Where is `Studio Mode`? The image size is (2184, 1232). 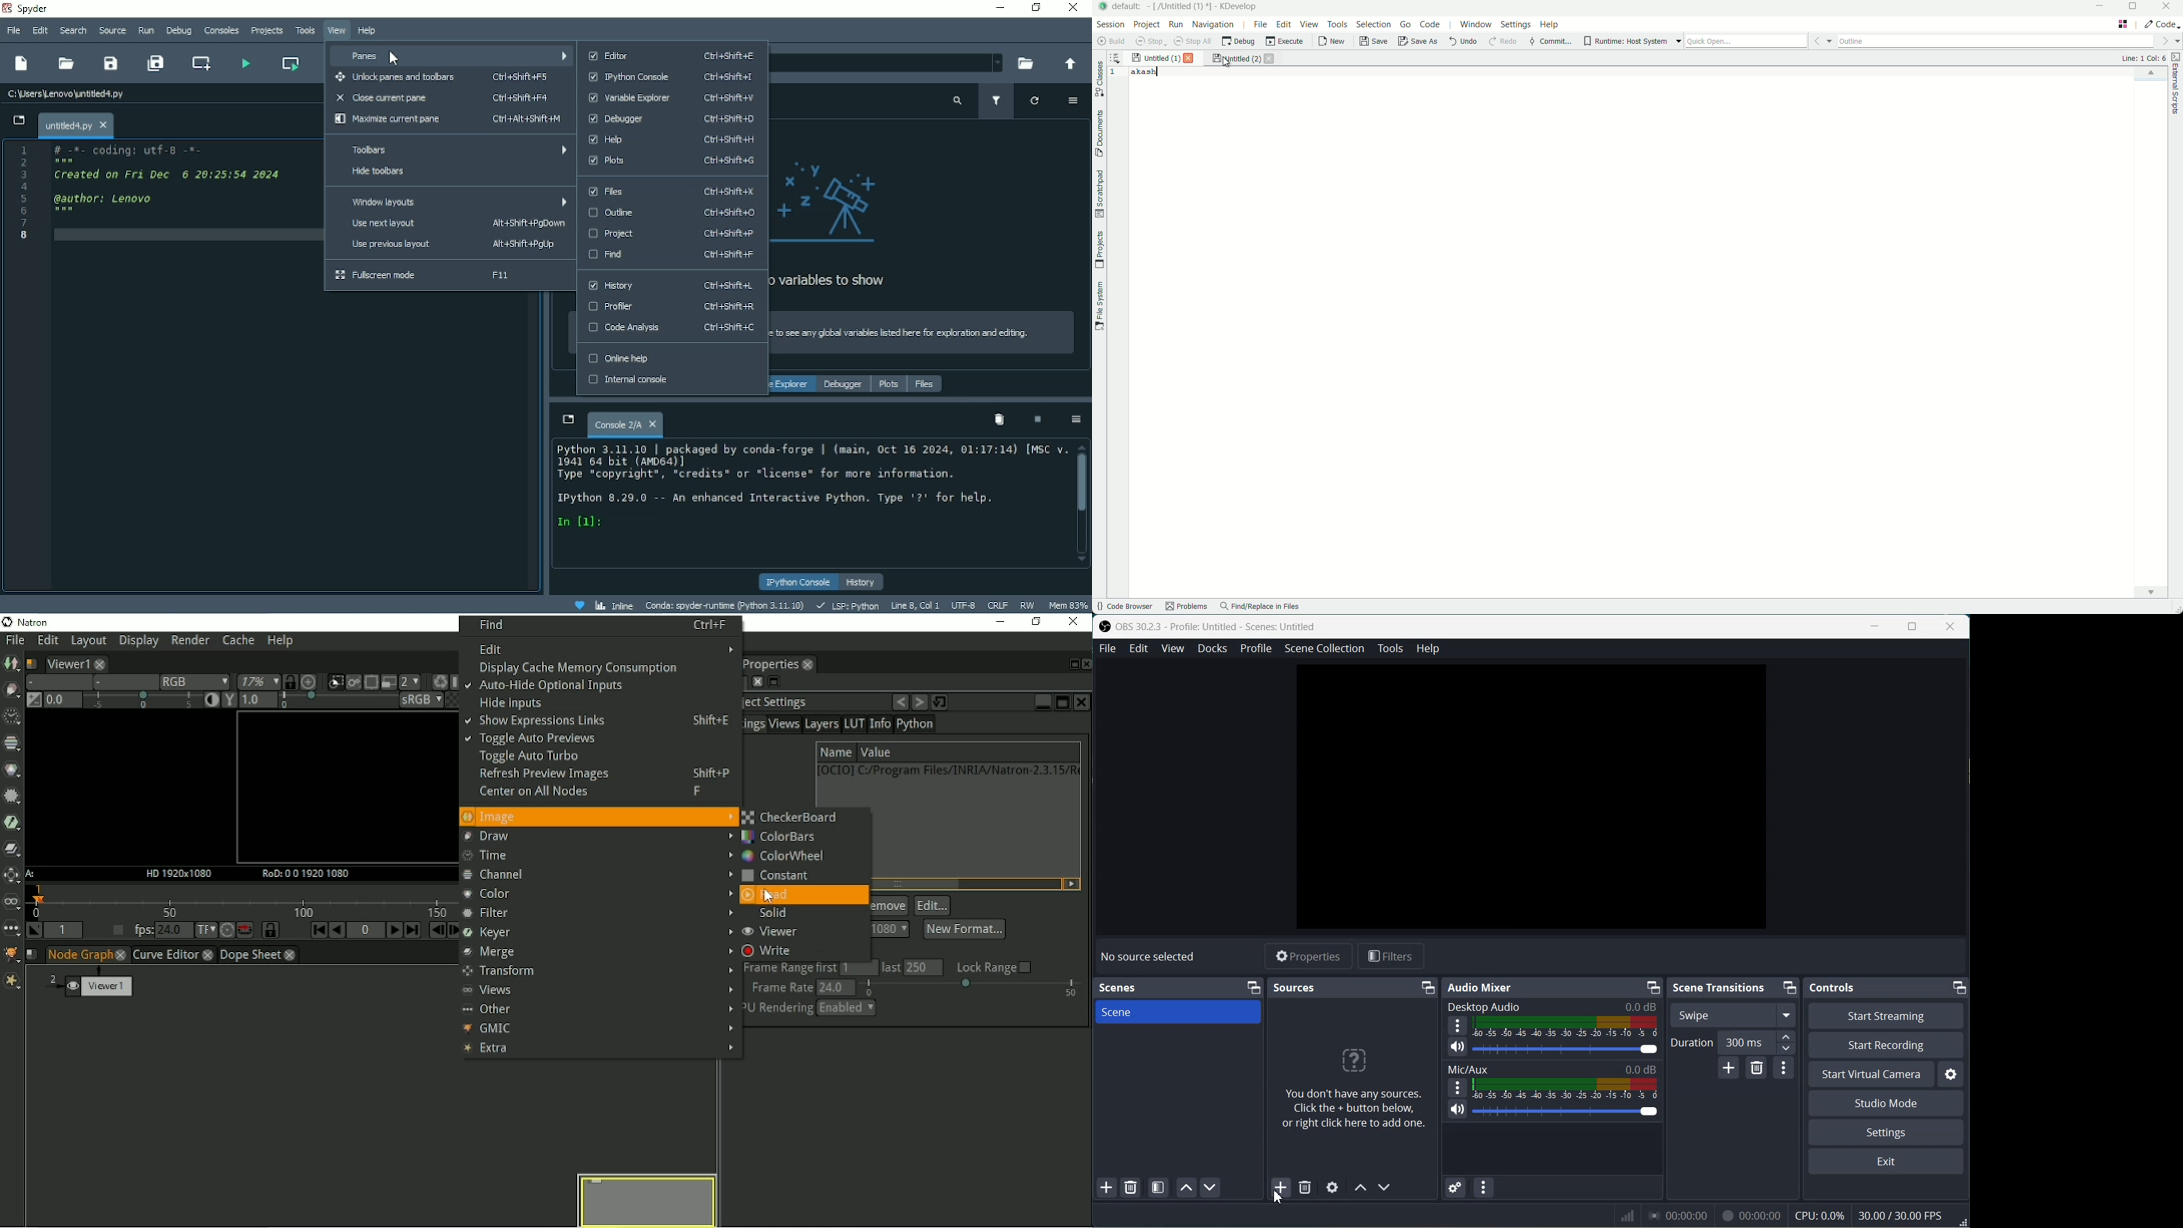
Studio Mode is located at coordinates (1886, 1103).